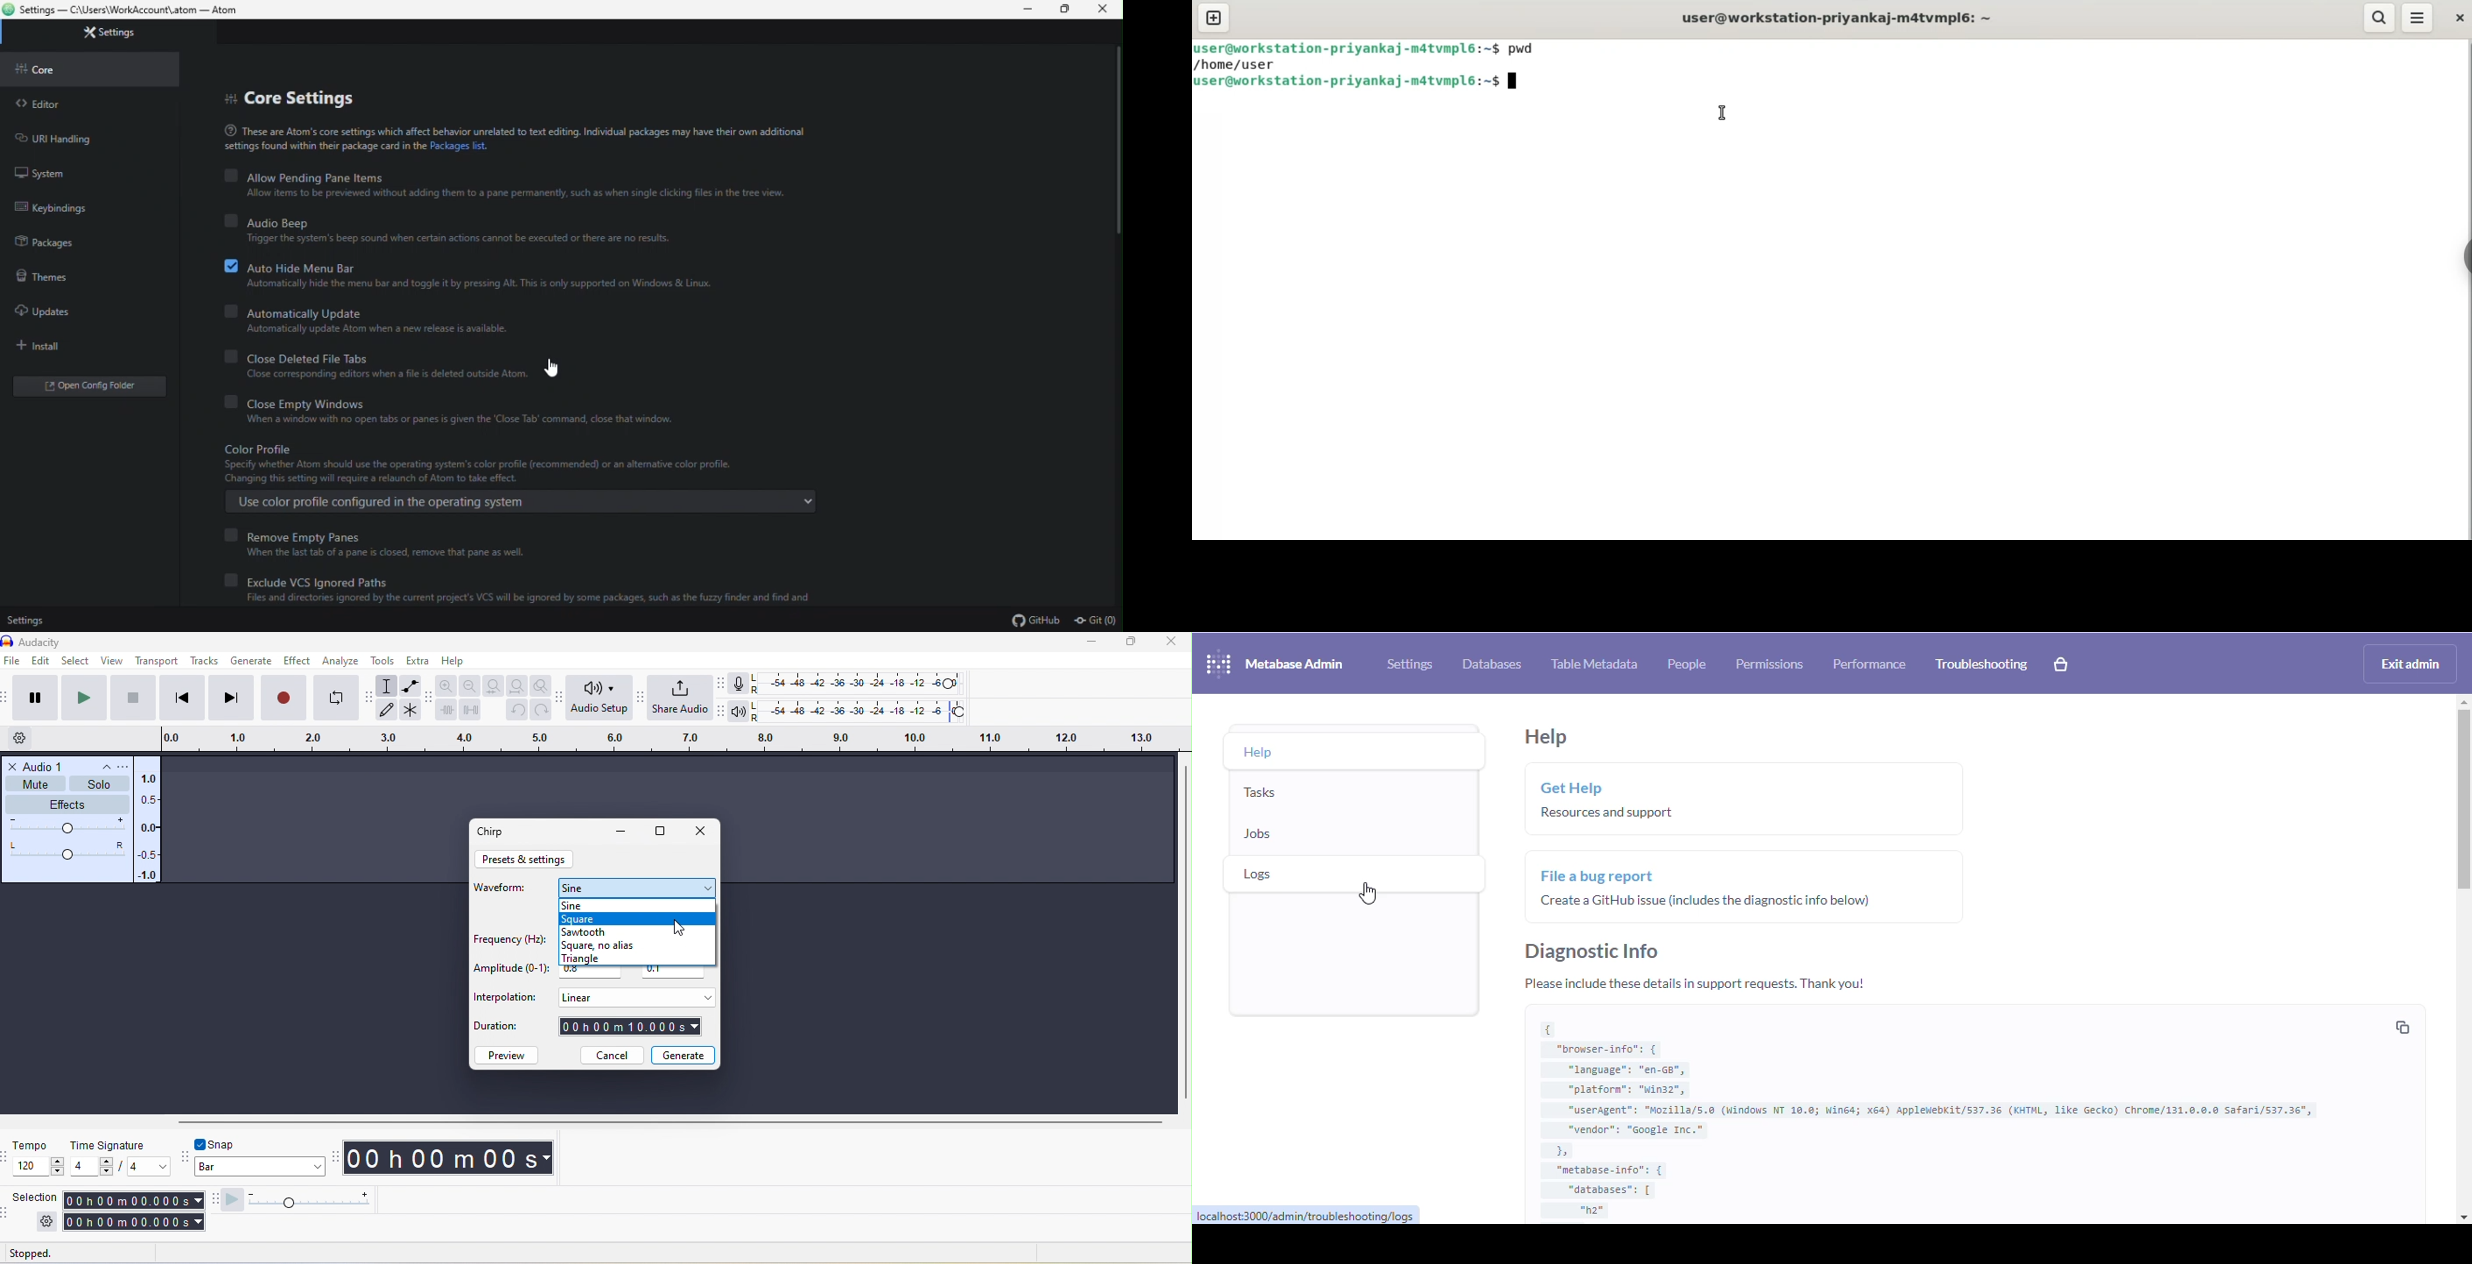 This screenshot has width=2492, height=1288. What do you see at coordinates (1235, 64) in the screenshot?
I see `/home/user` at bounding box center [1235, 64].